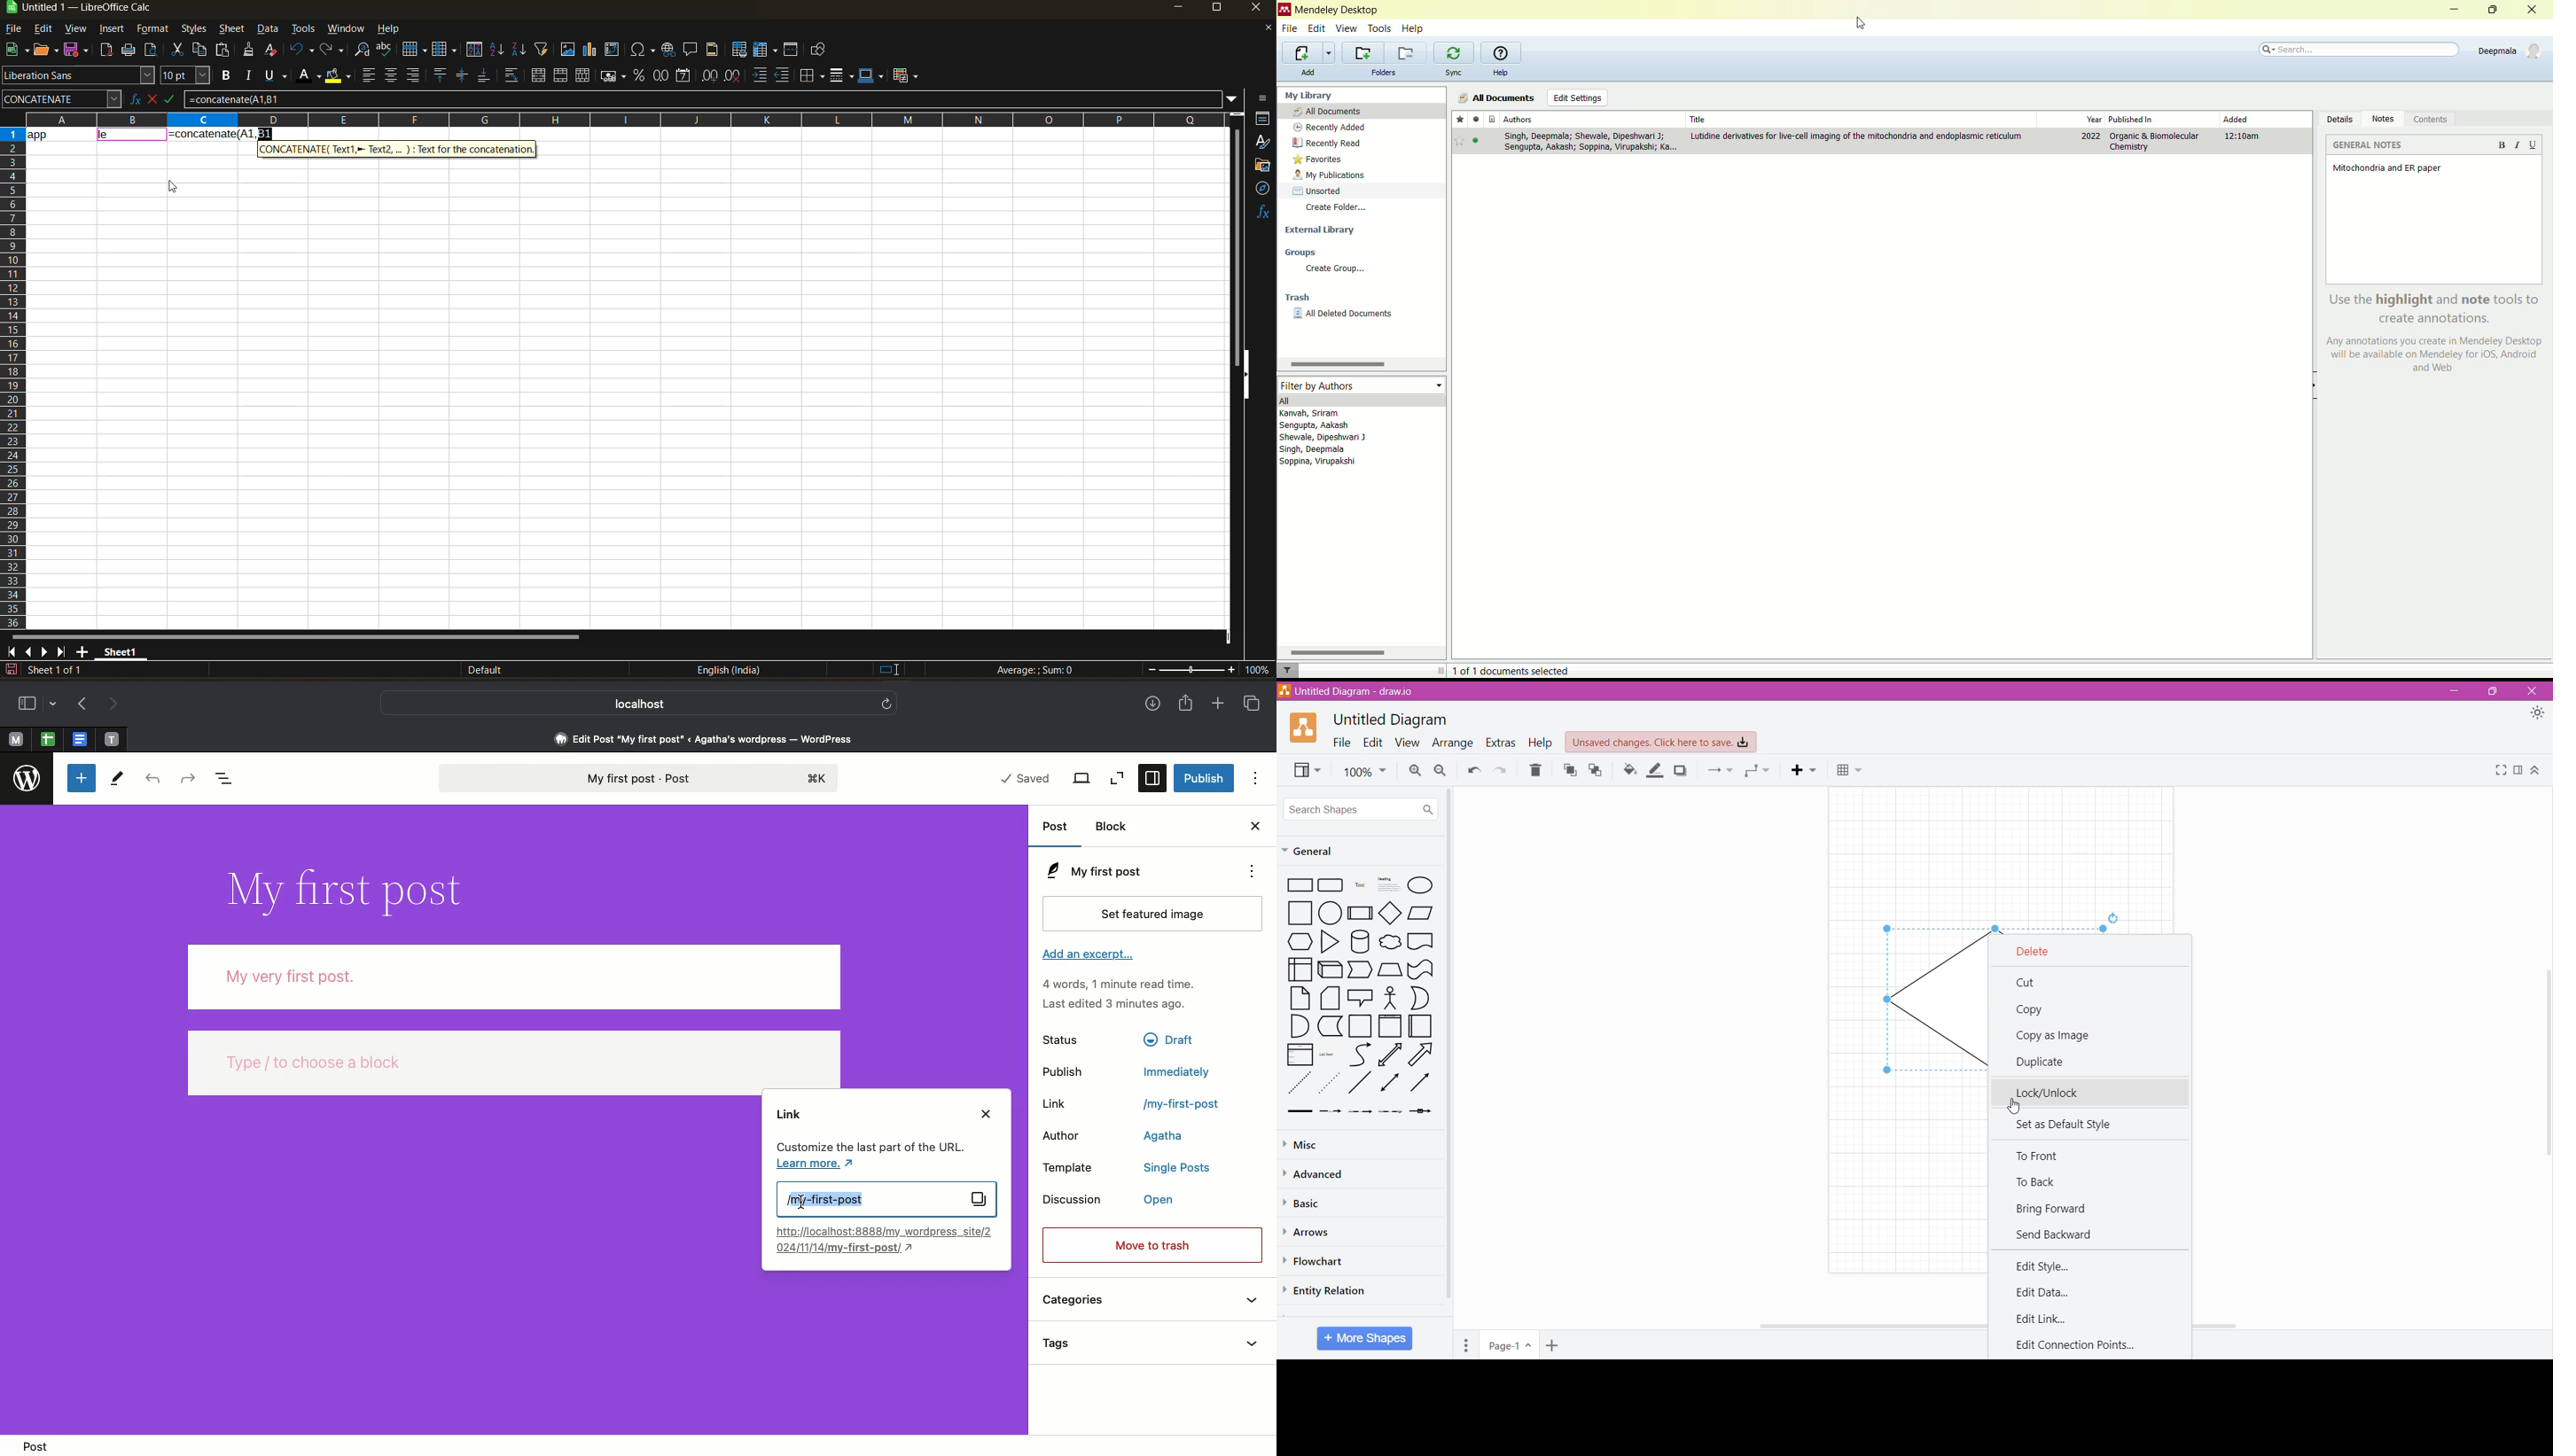 The width and height of the screenshot is (2576, 1456). I want to click on create group, so click(1361, 268).